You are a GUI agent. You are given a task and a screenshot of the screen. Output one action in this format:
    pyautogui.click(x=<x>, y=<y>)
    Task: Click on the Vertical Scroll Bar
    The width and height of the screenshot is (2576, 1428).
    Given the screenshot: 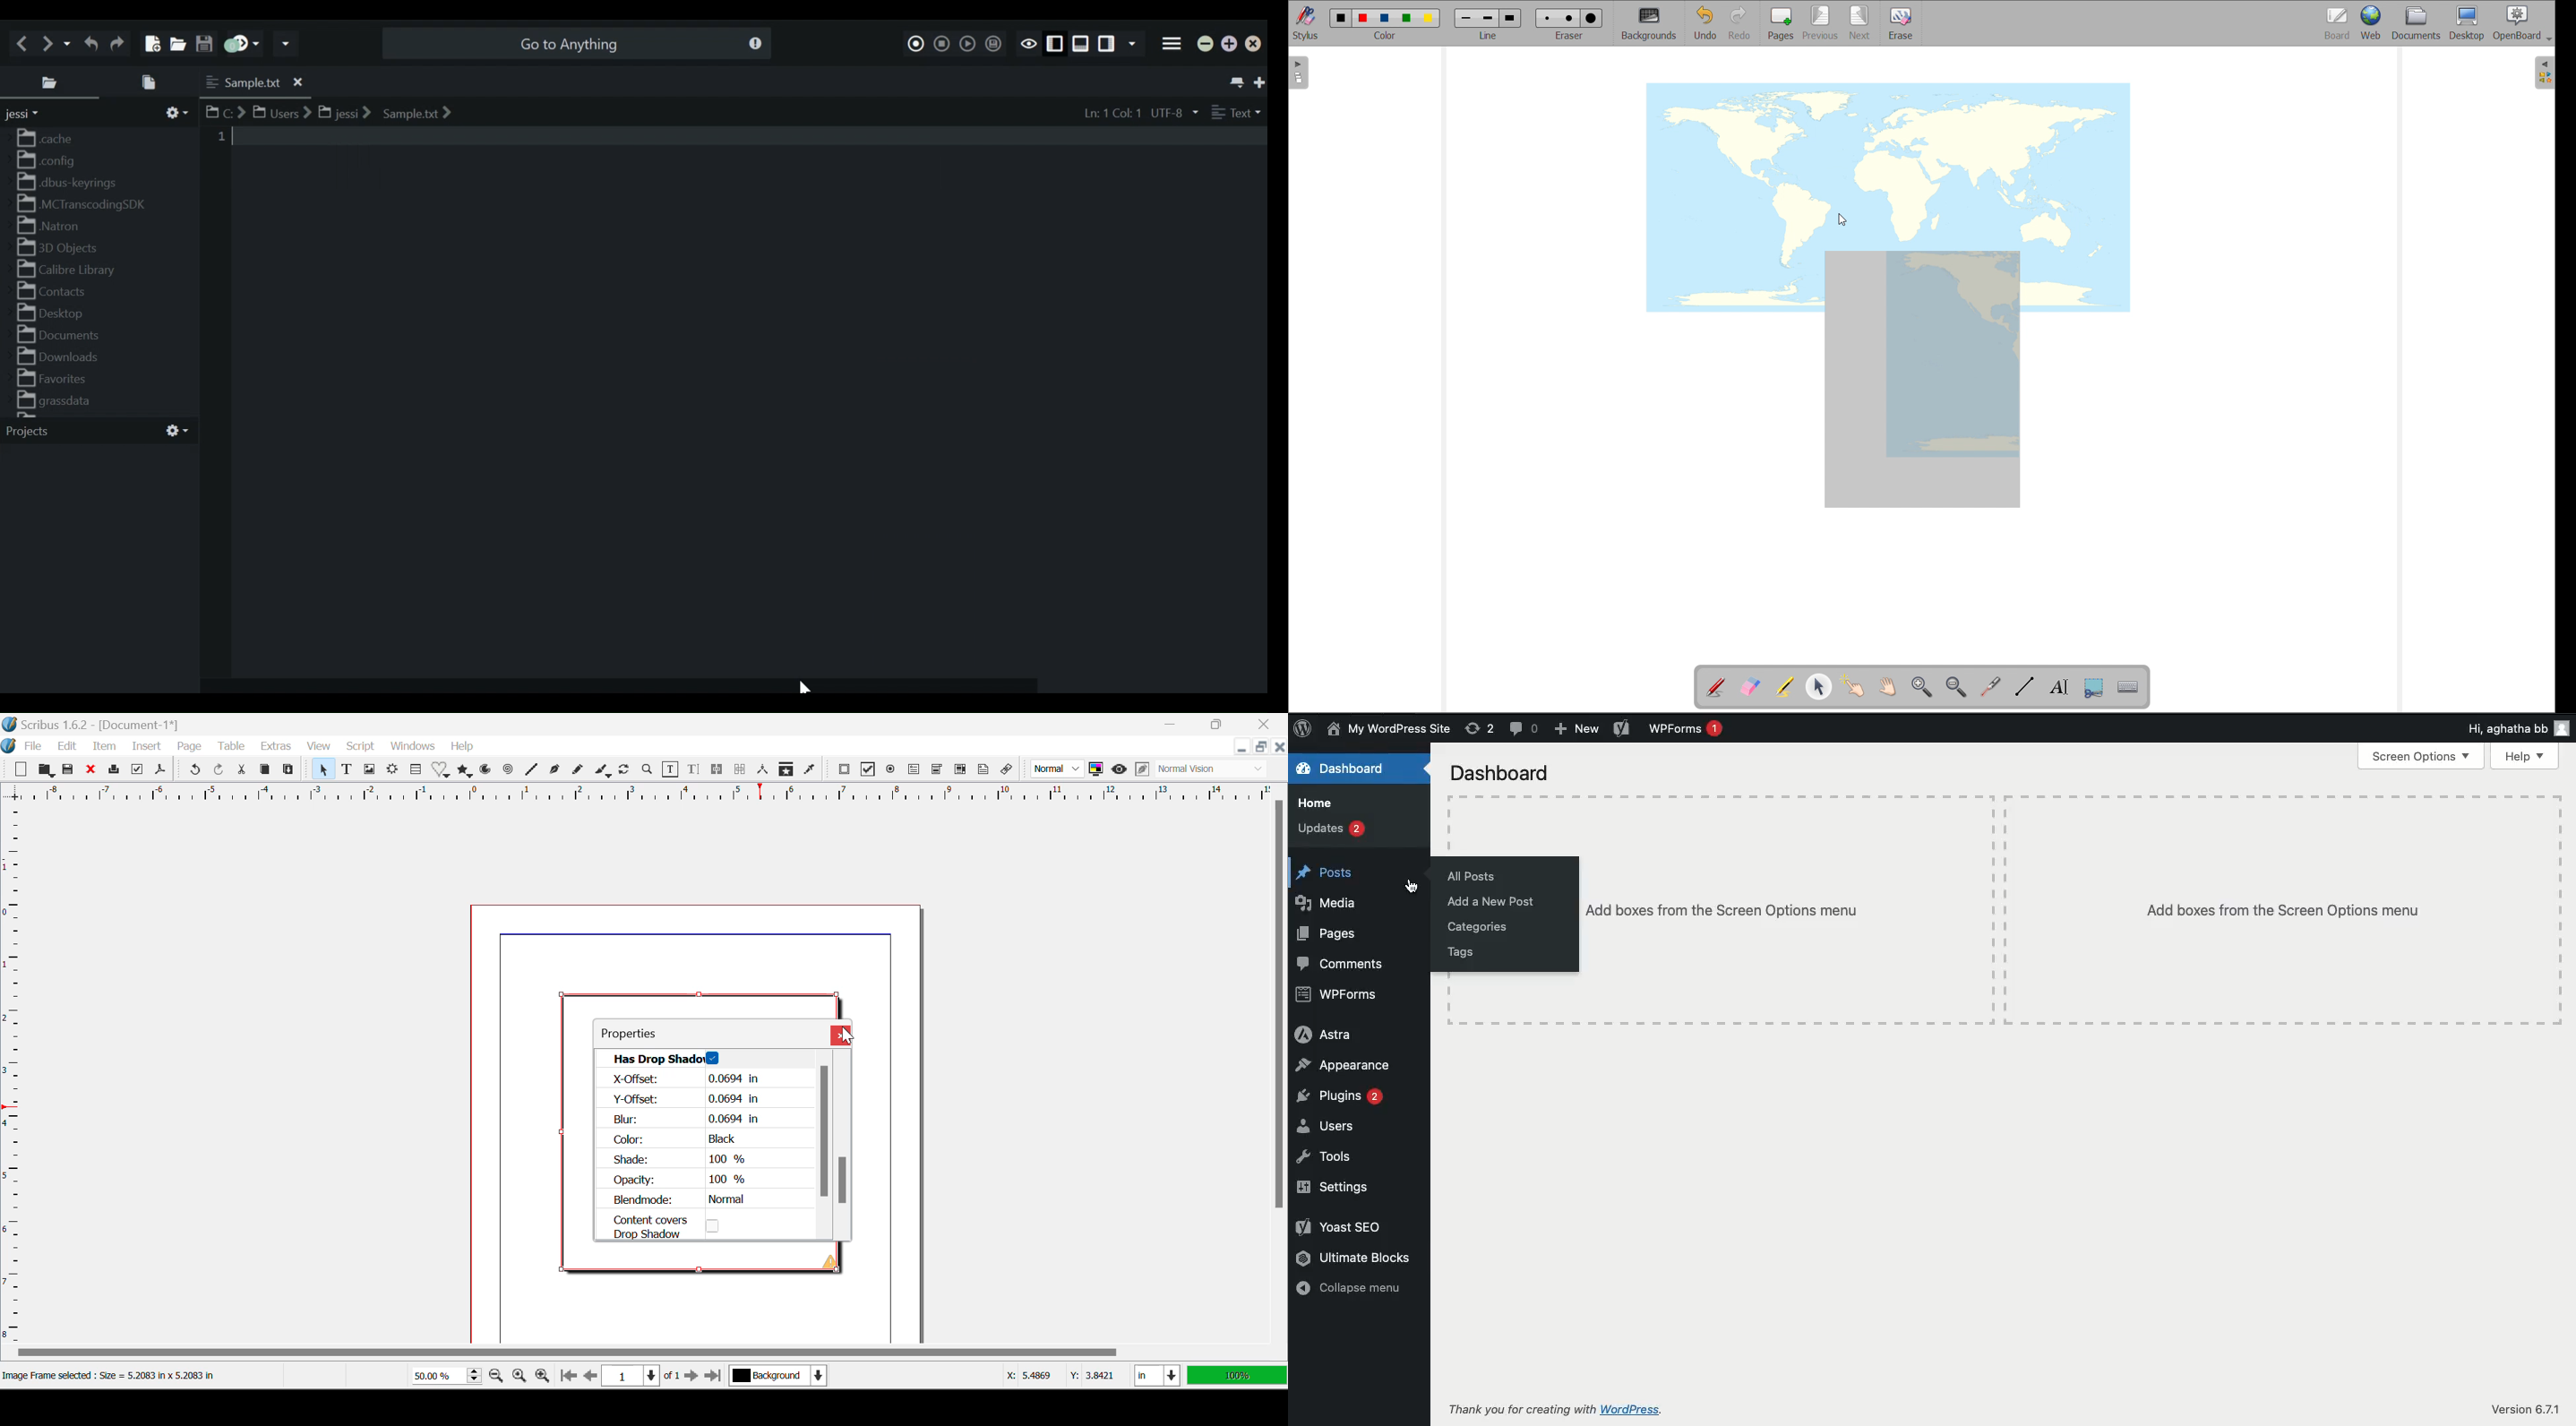 What is the action you would take?
    pyautogui.click(x=1280, y=1060)
    